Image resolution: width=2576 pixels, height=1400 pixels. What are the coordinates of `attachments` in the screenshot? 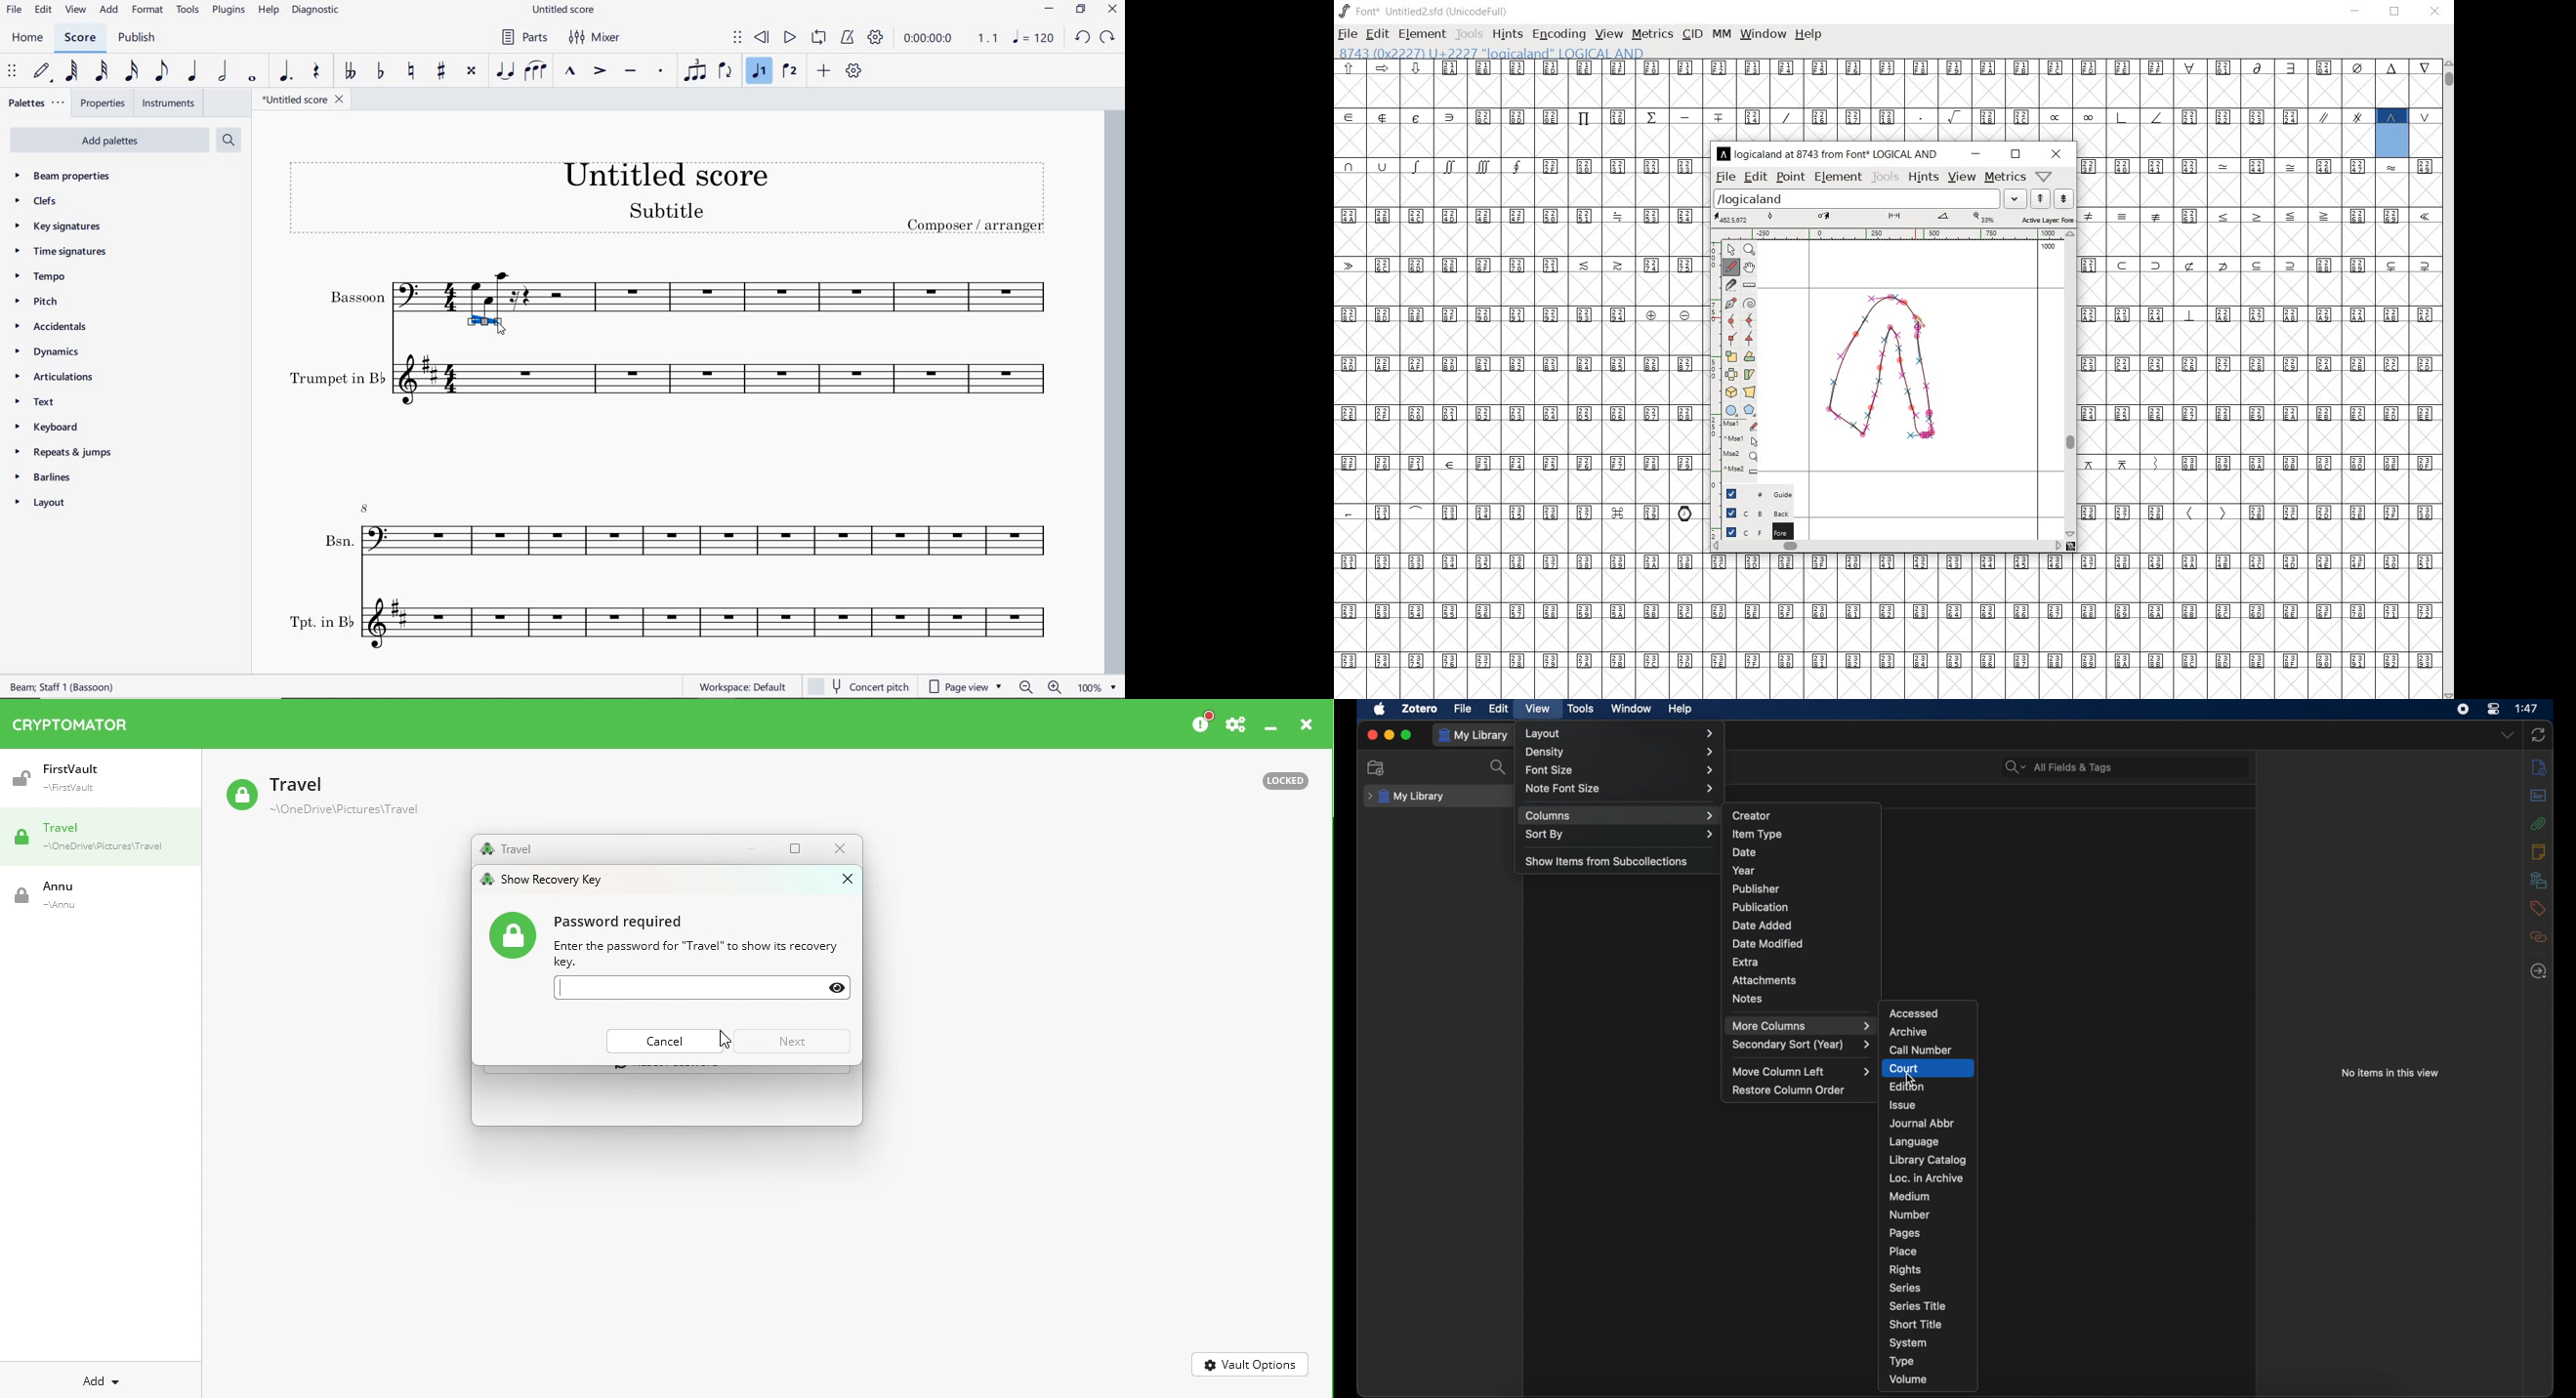 It's located at (1765, 980).